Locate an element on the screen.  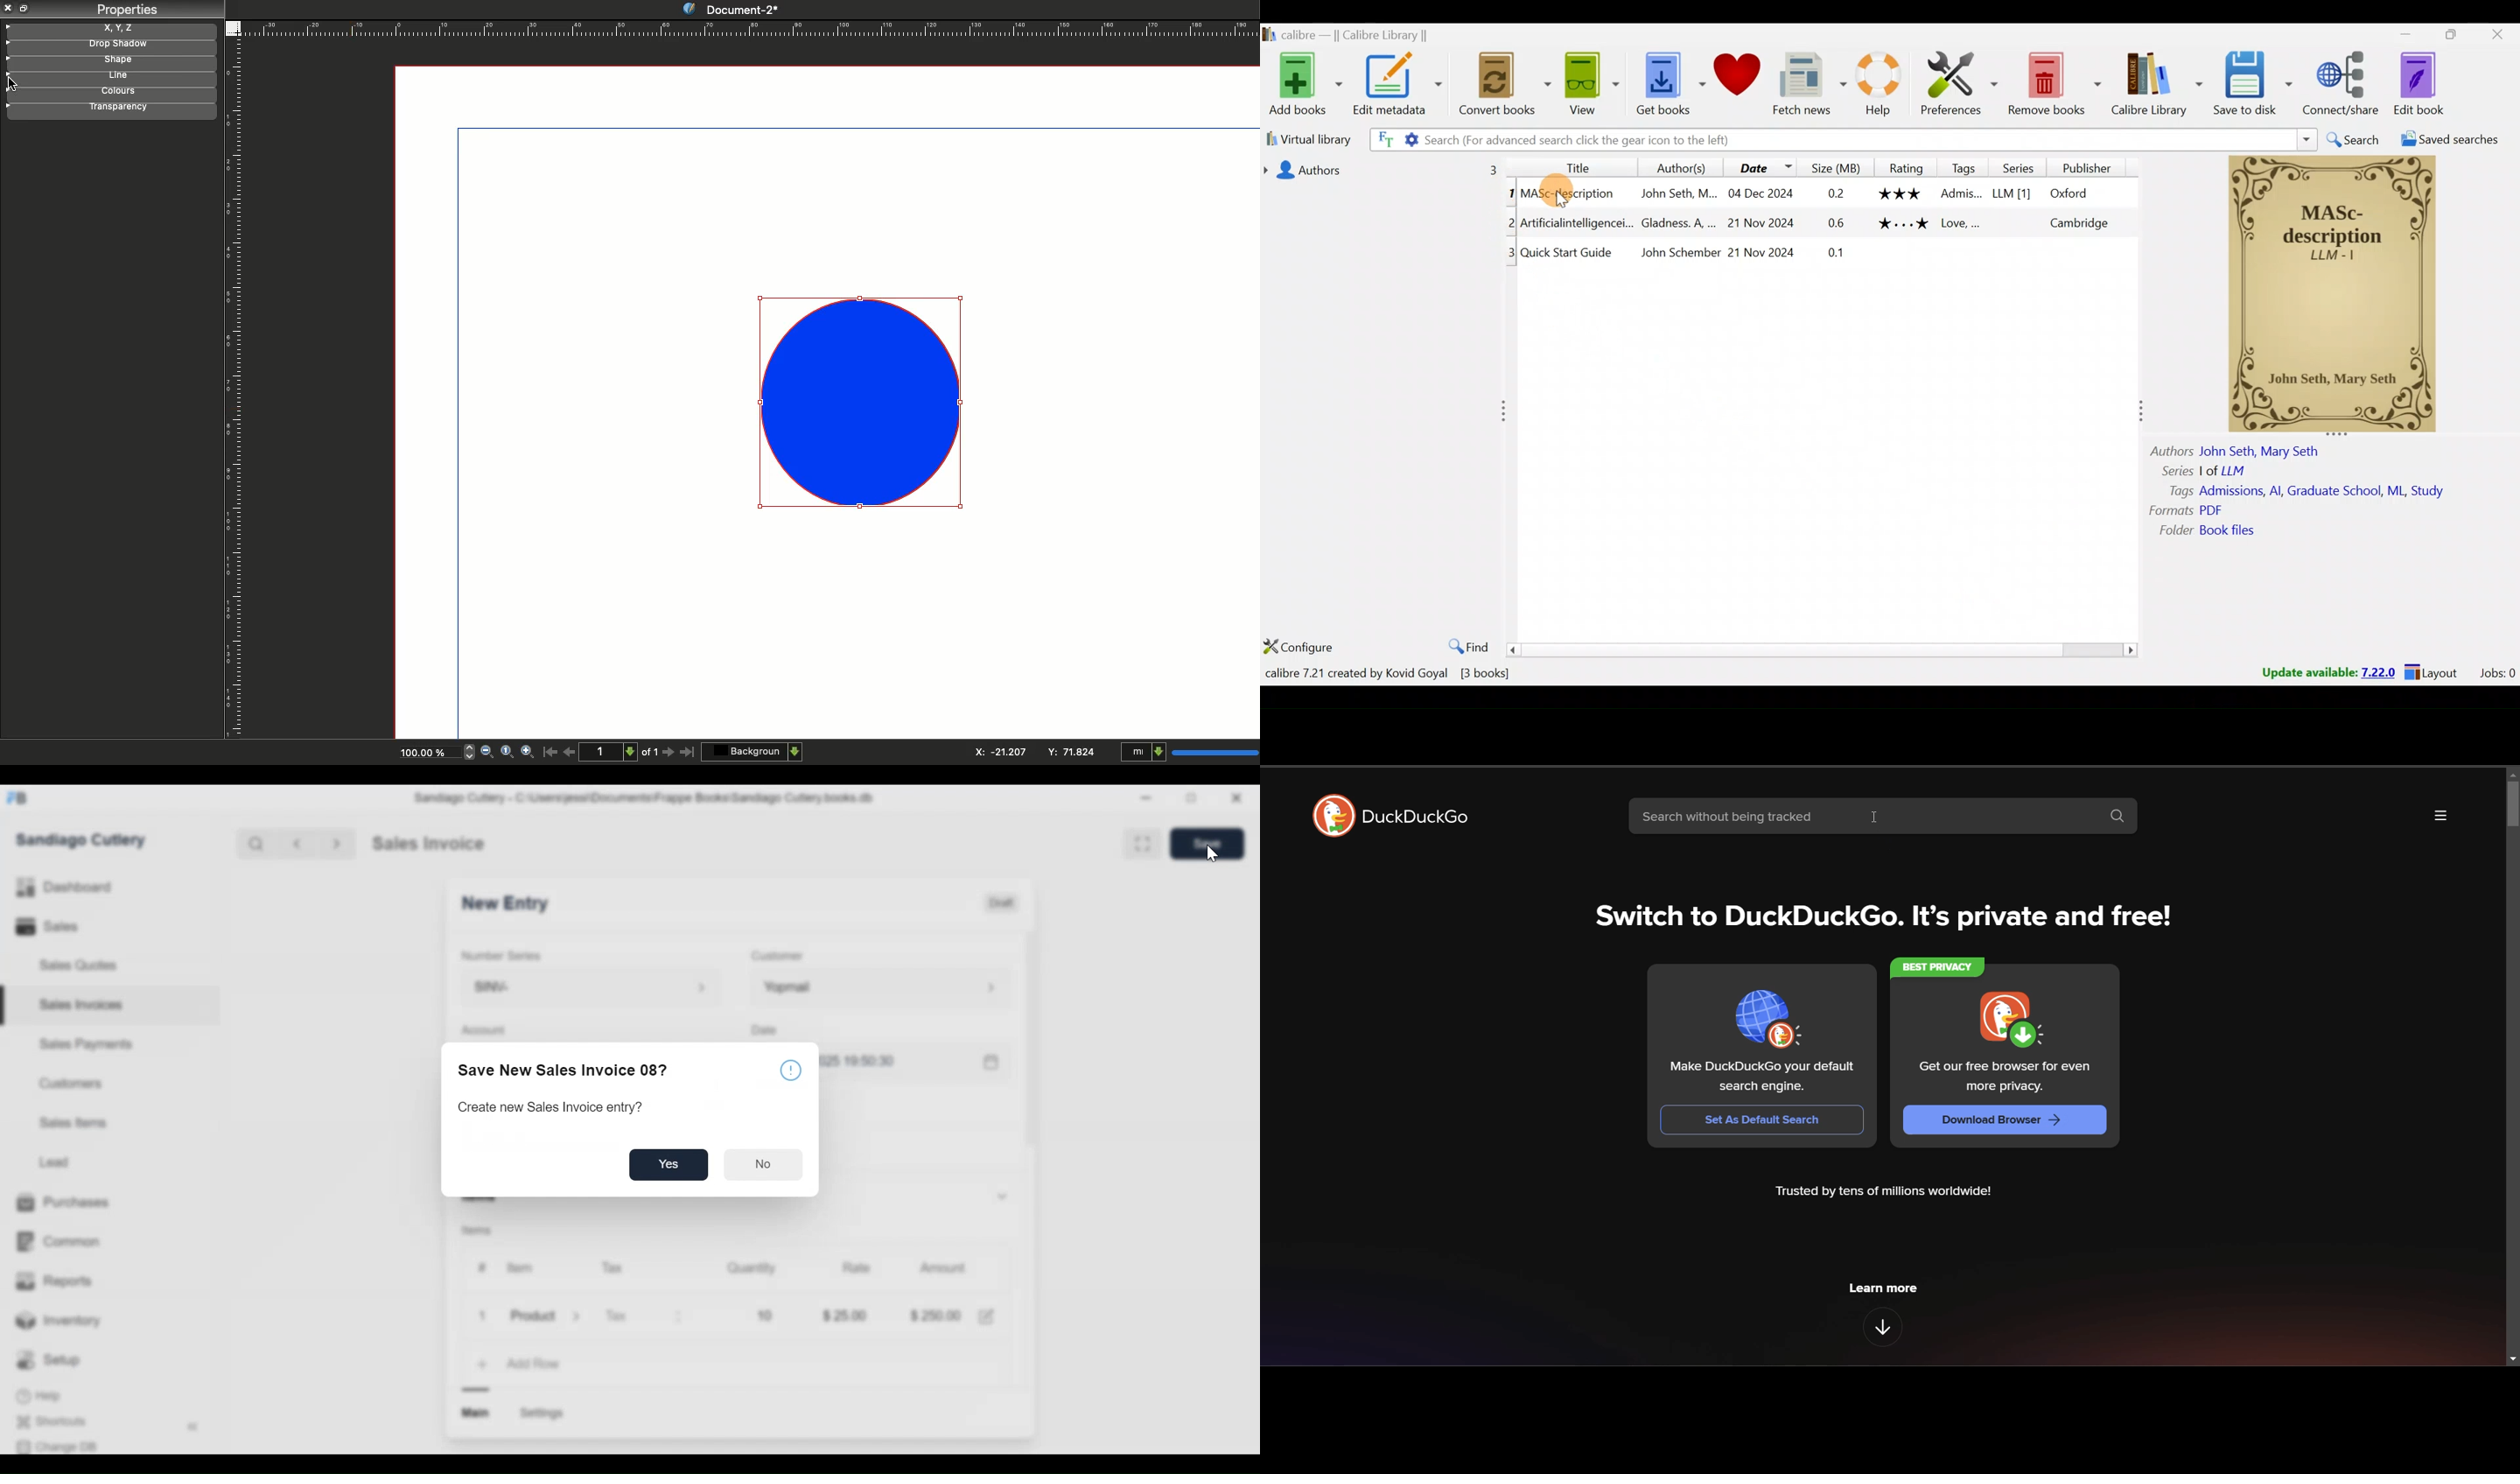
Transparency is located at coordinates (108, 109).